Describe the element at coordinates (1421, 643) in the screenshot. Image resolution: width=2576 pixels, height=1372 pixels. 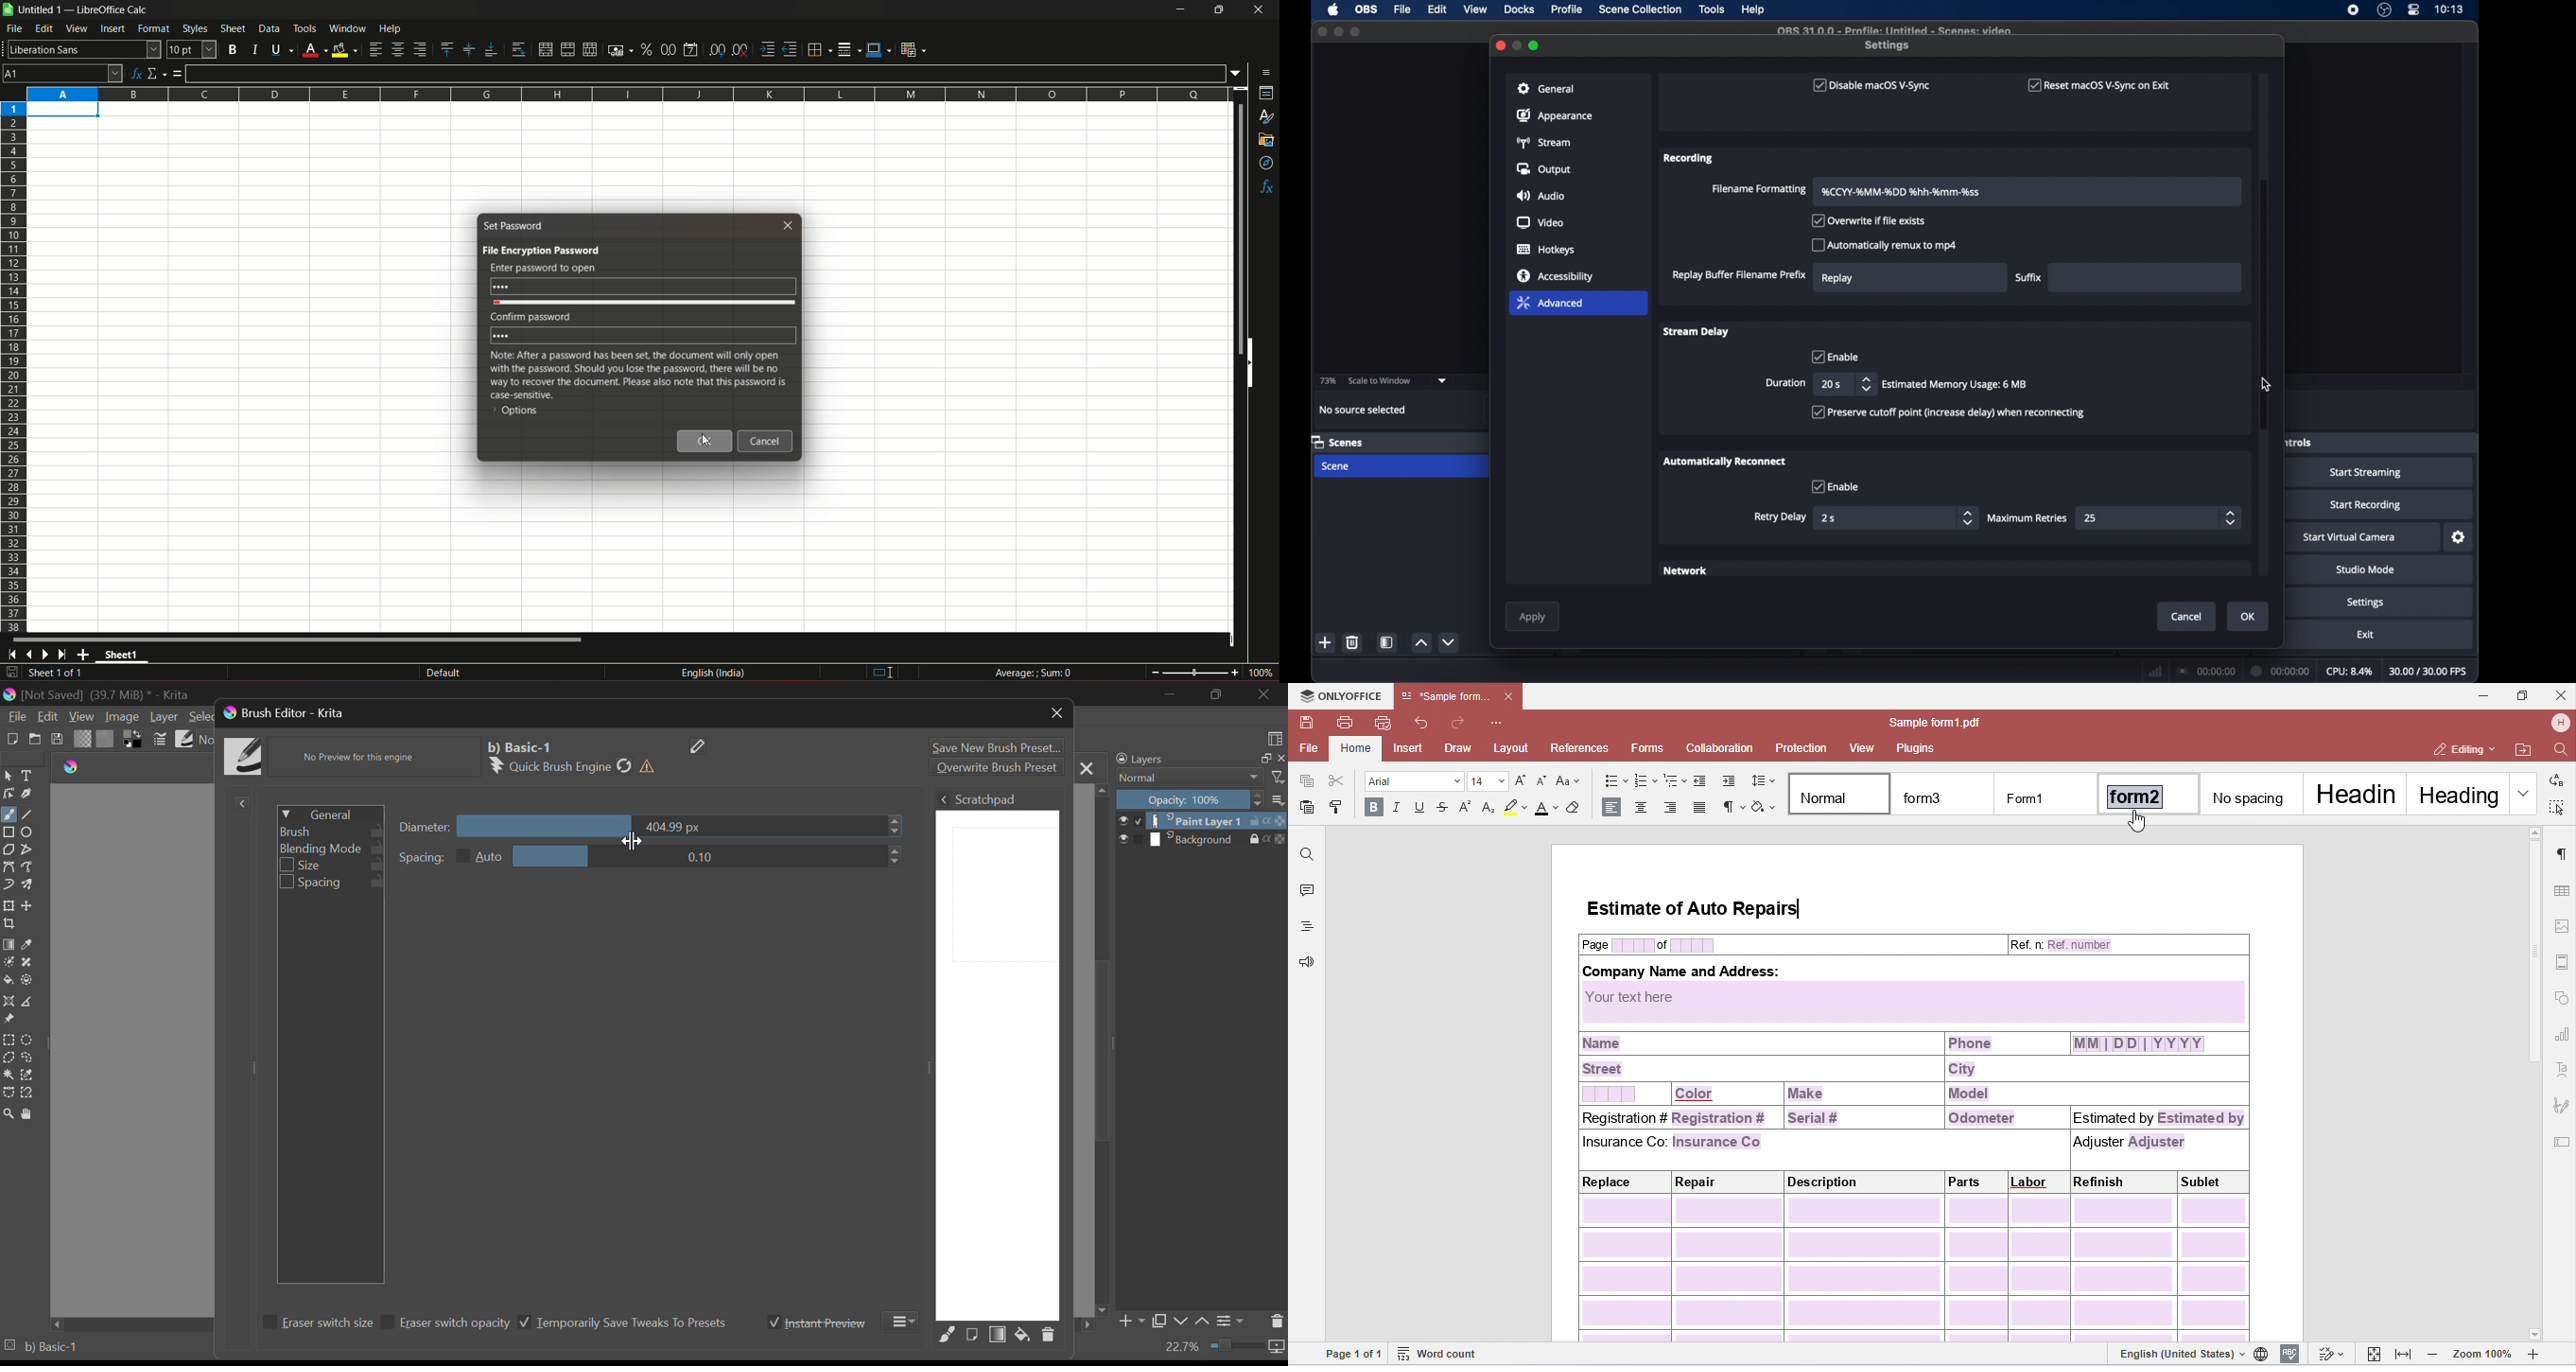
I see `increment` at that location.